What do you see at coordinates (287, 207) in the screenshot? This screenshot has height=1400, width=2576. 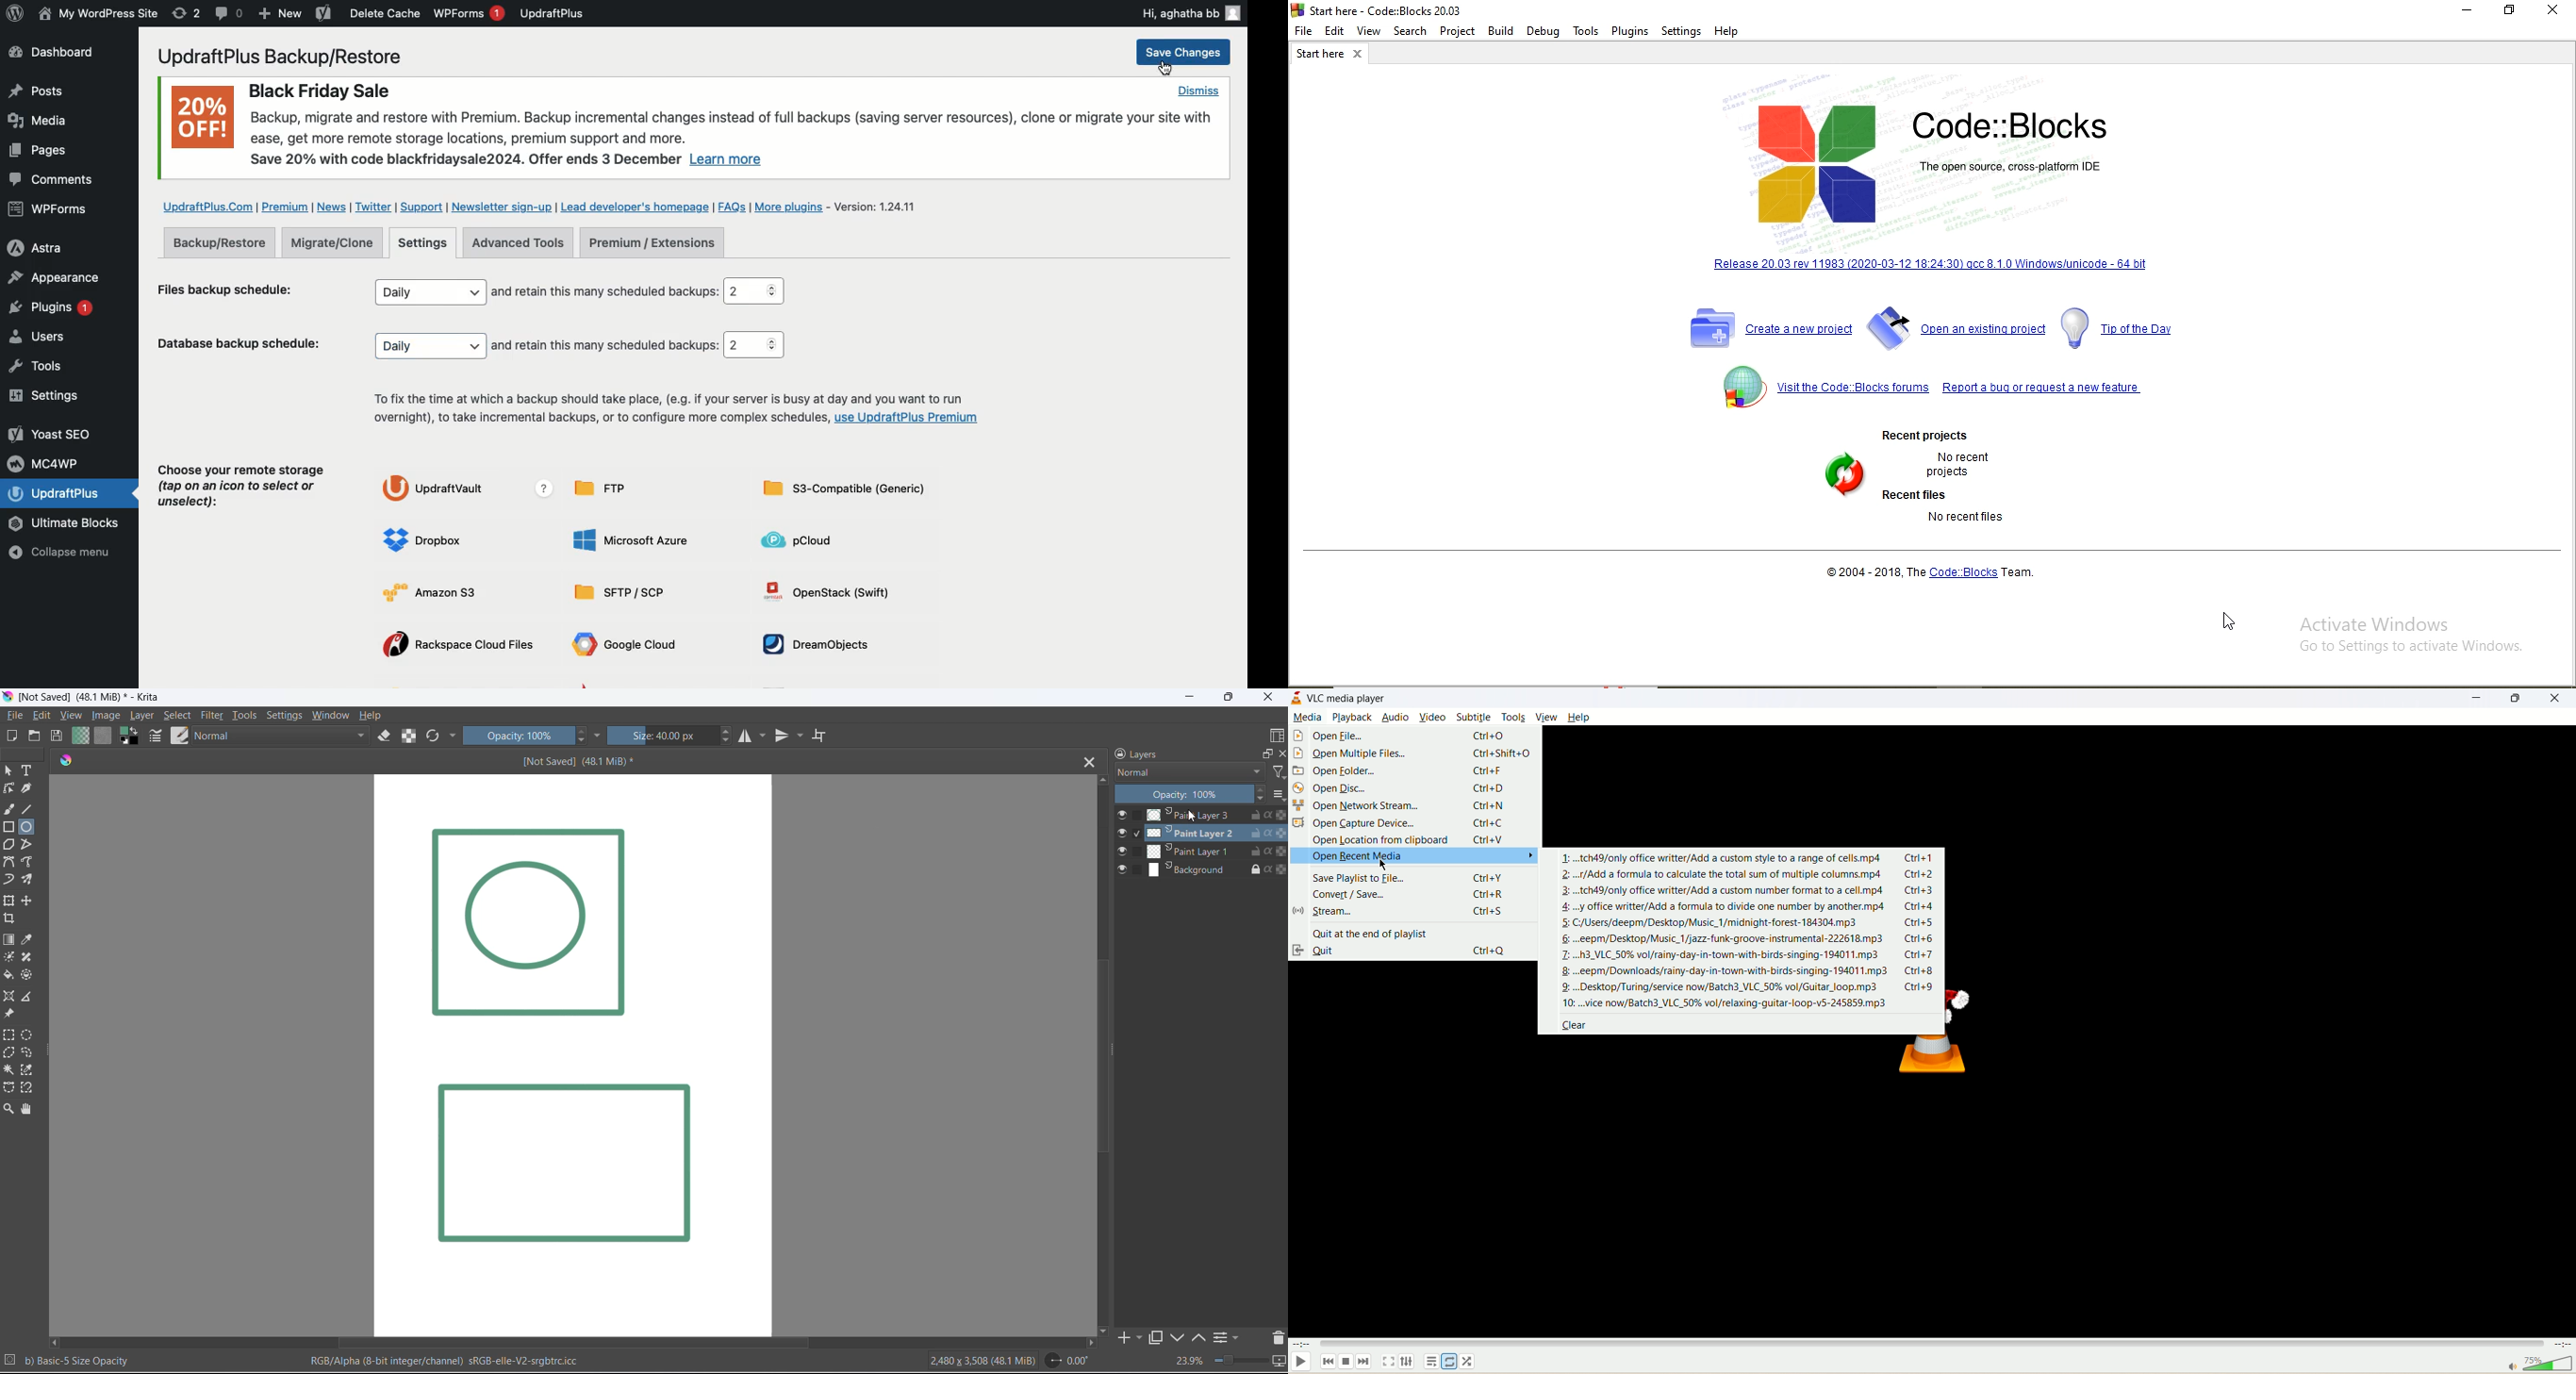 I see `Premium ` at bounding box center [287, 207].